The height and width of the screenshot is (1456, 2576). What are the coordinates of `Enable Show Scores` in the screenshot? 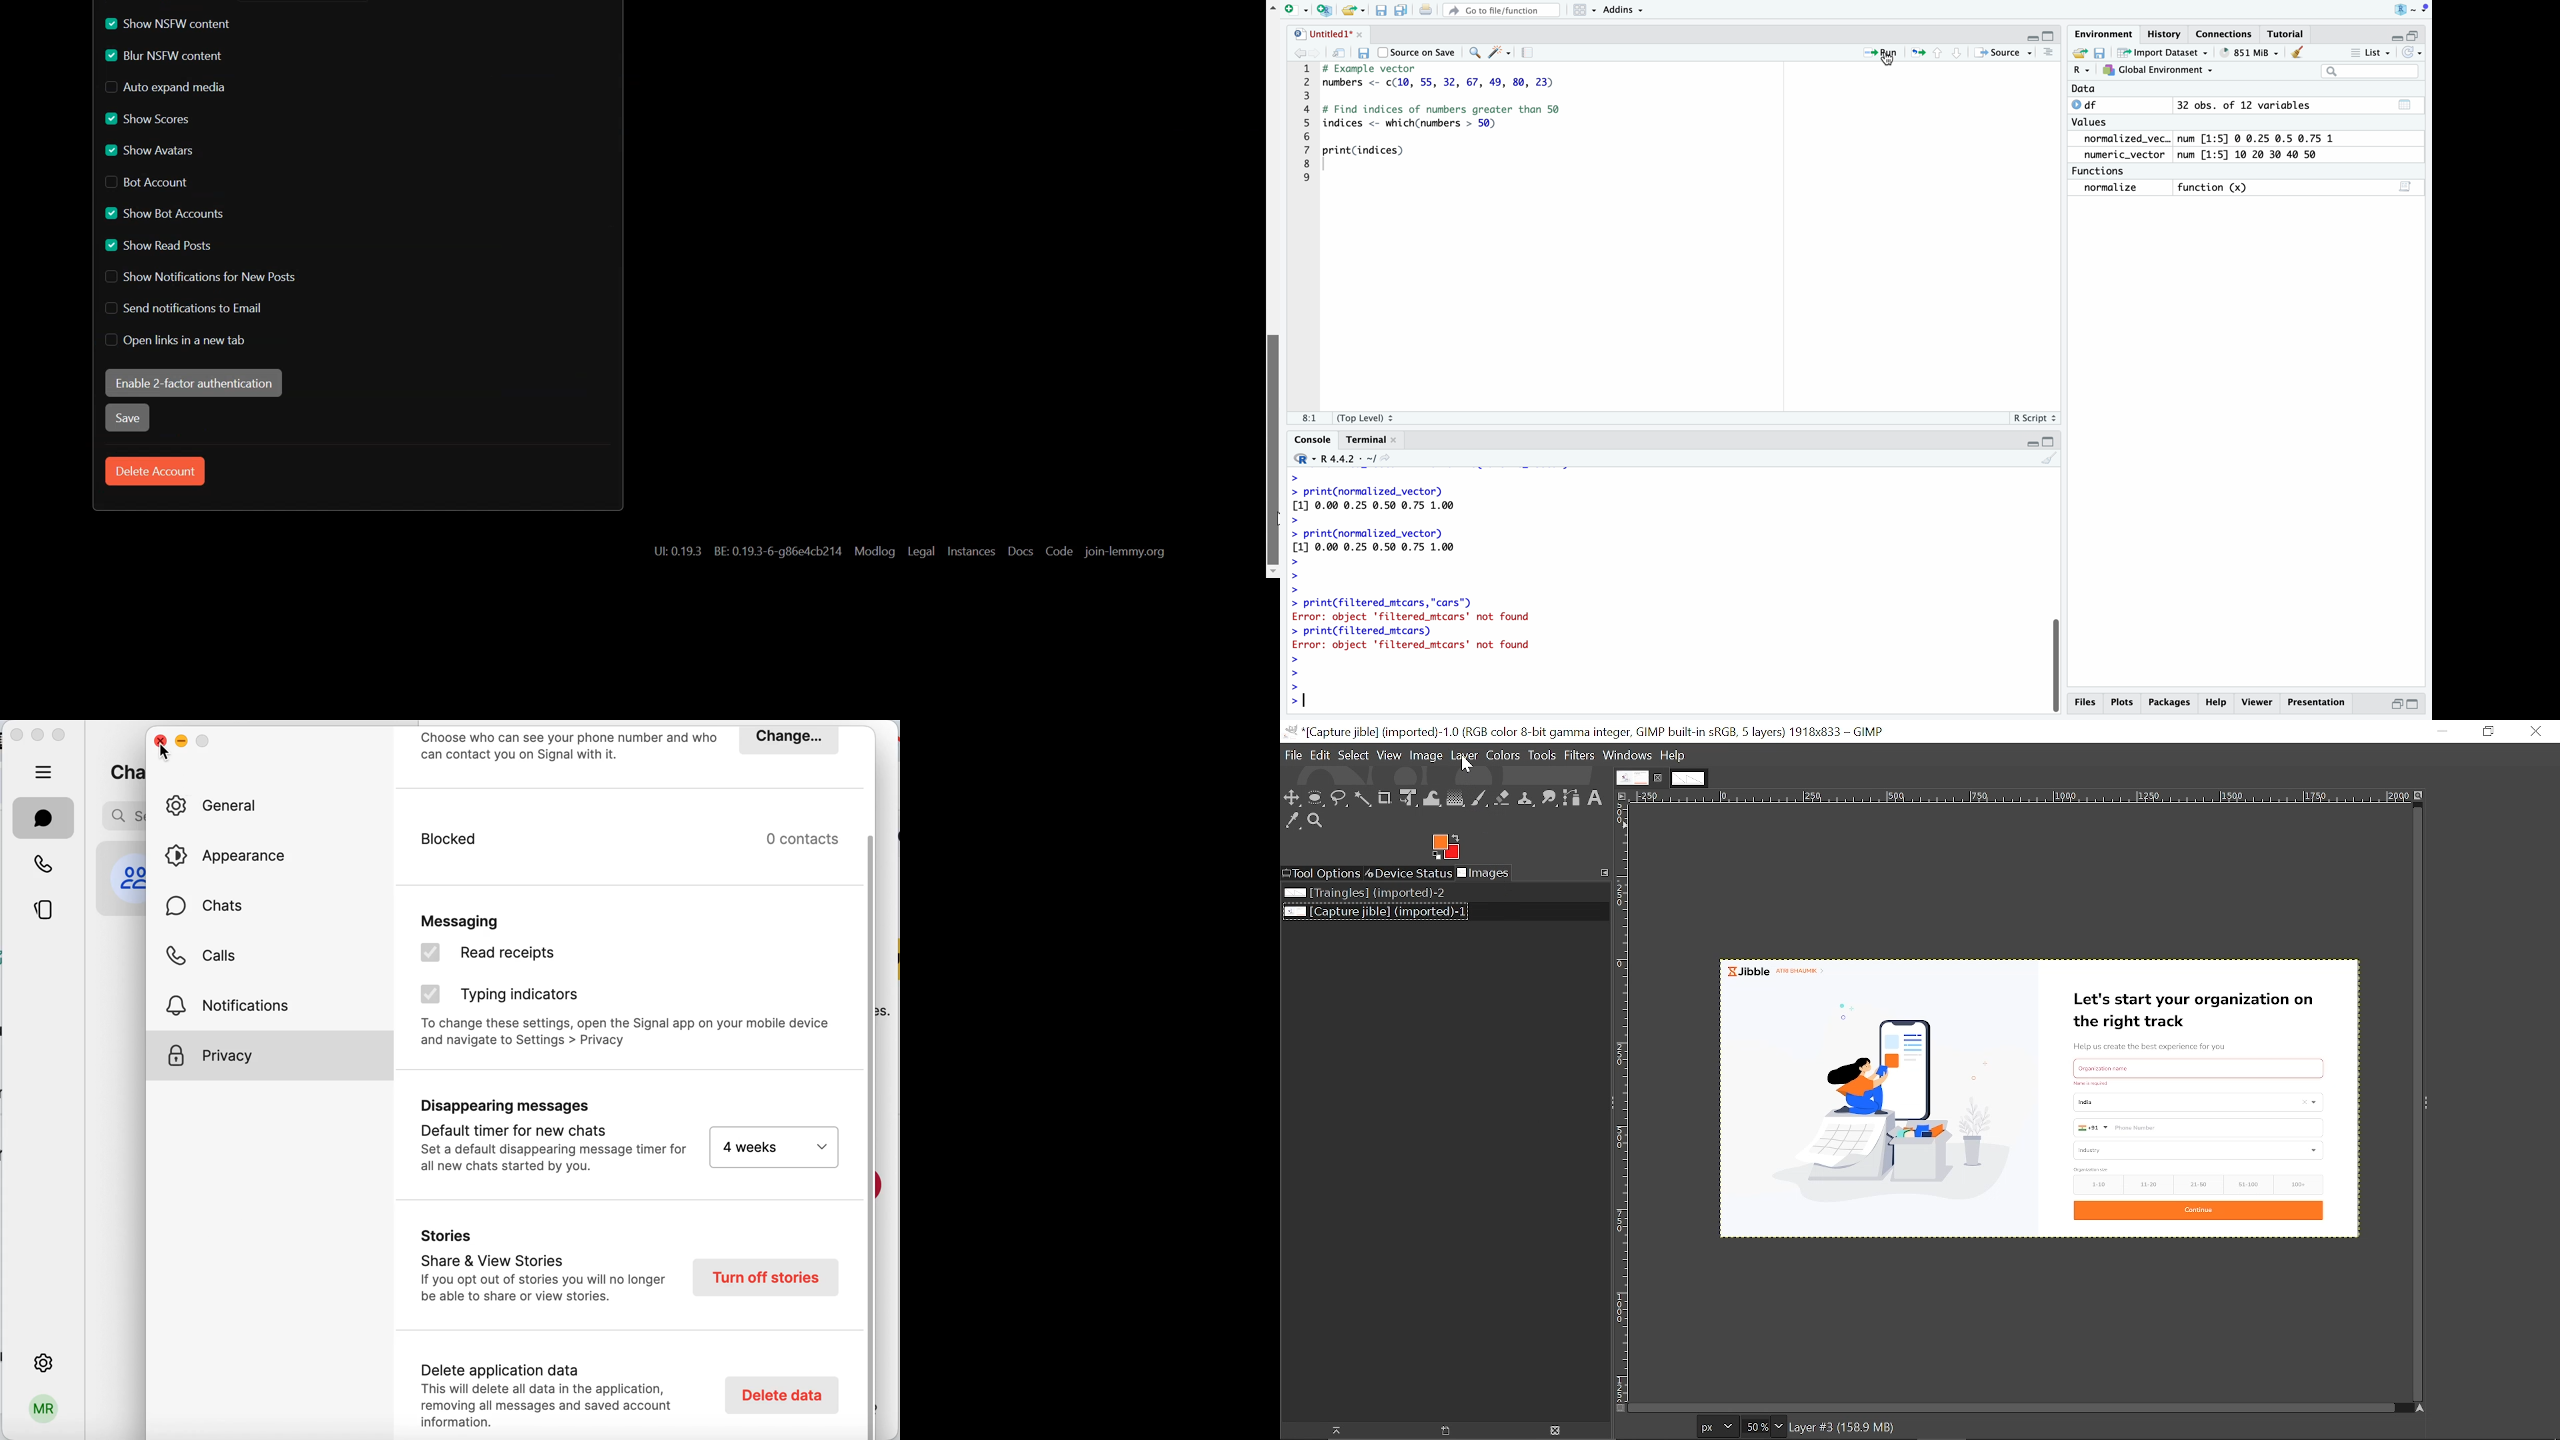 It's located at (148, 118).